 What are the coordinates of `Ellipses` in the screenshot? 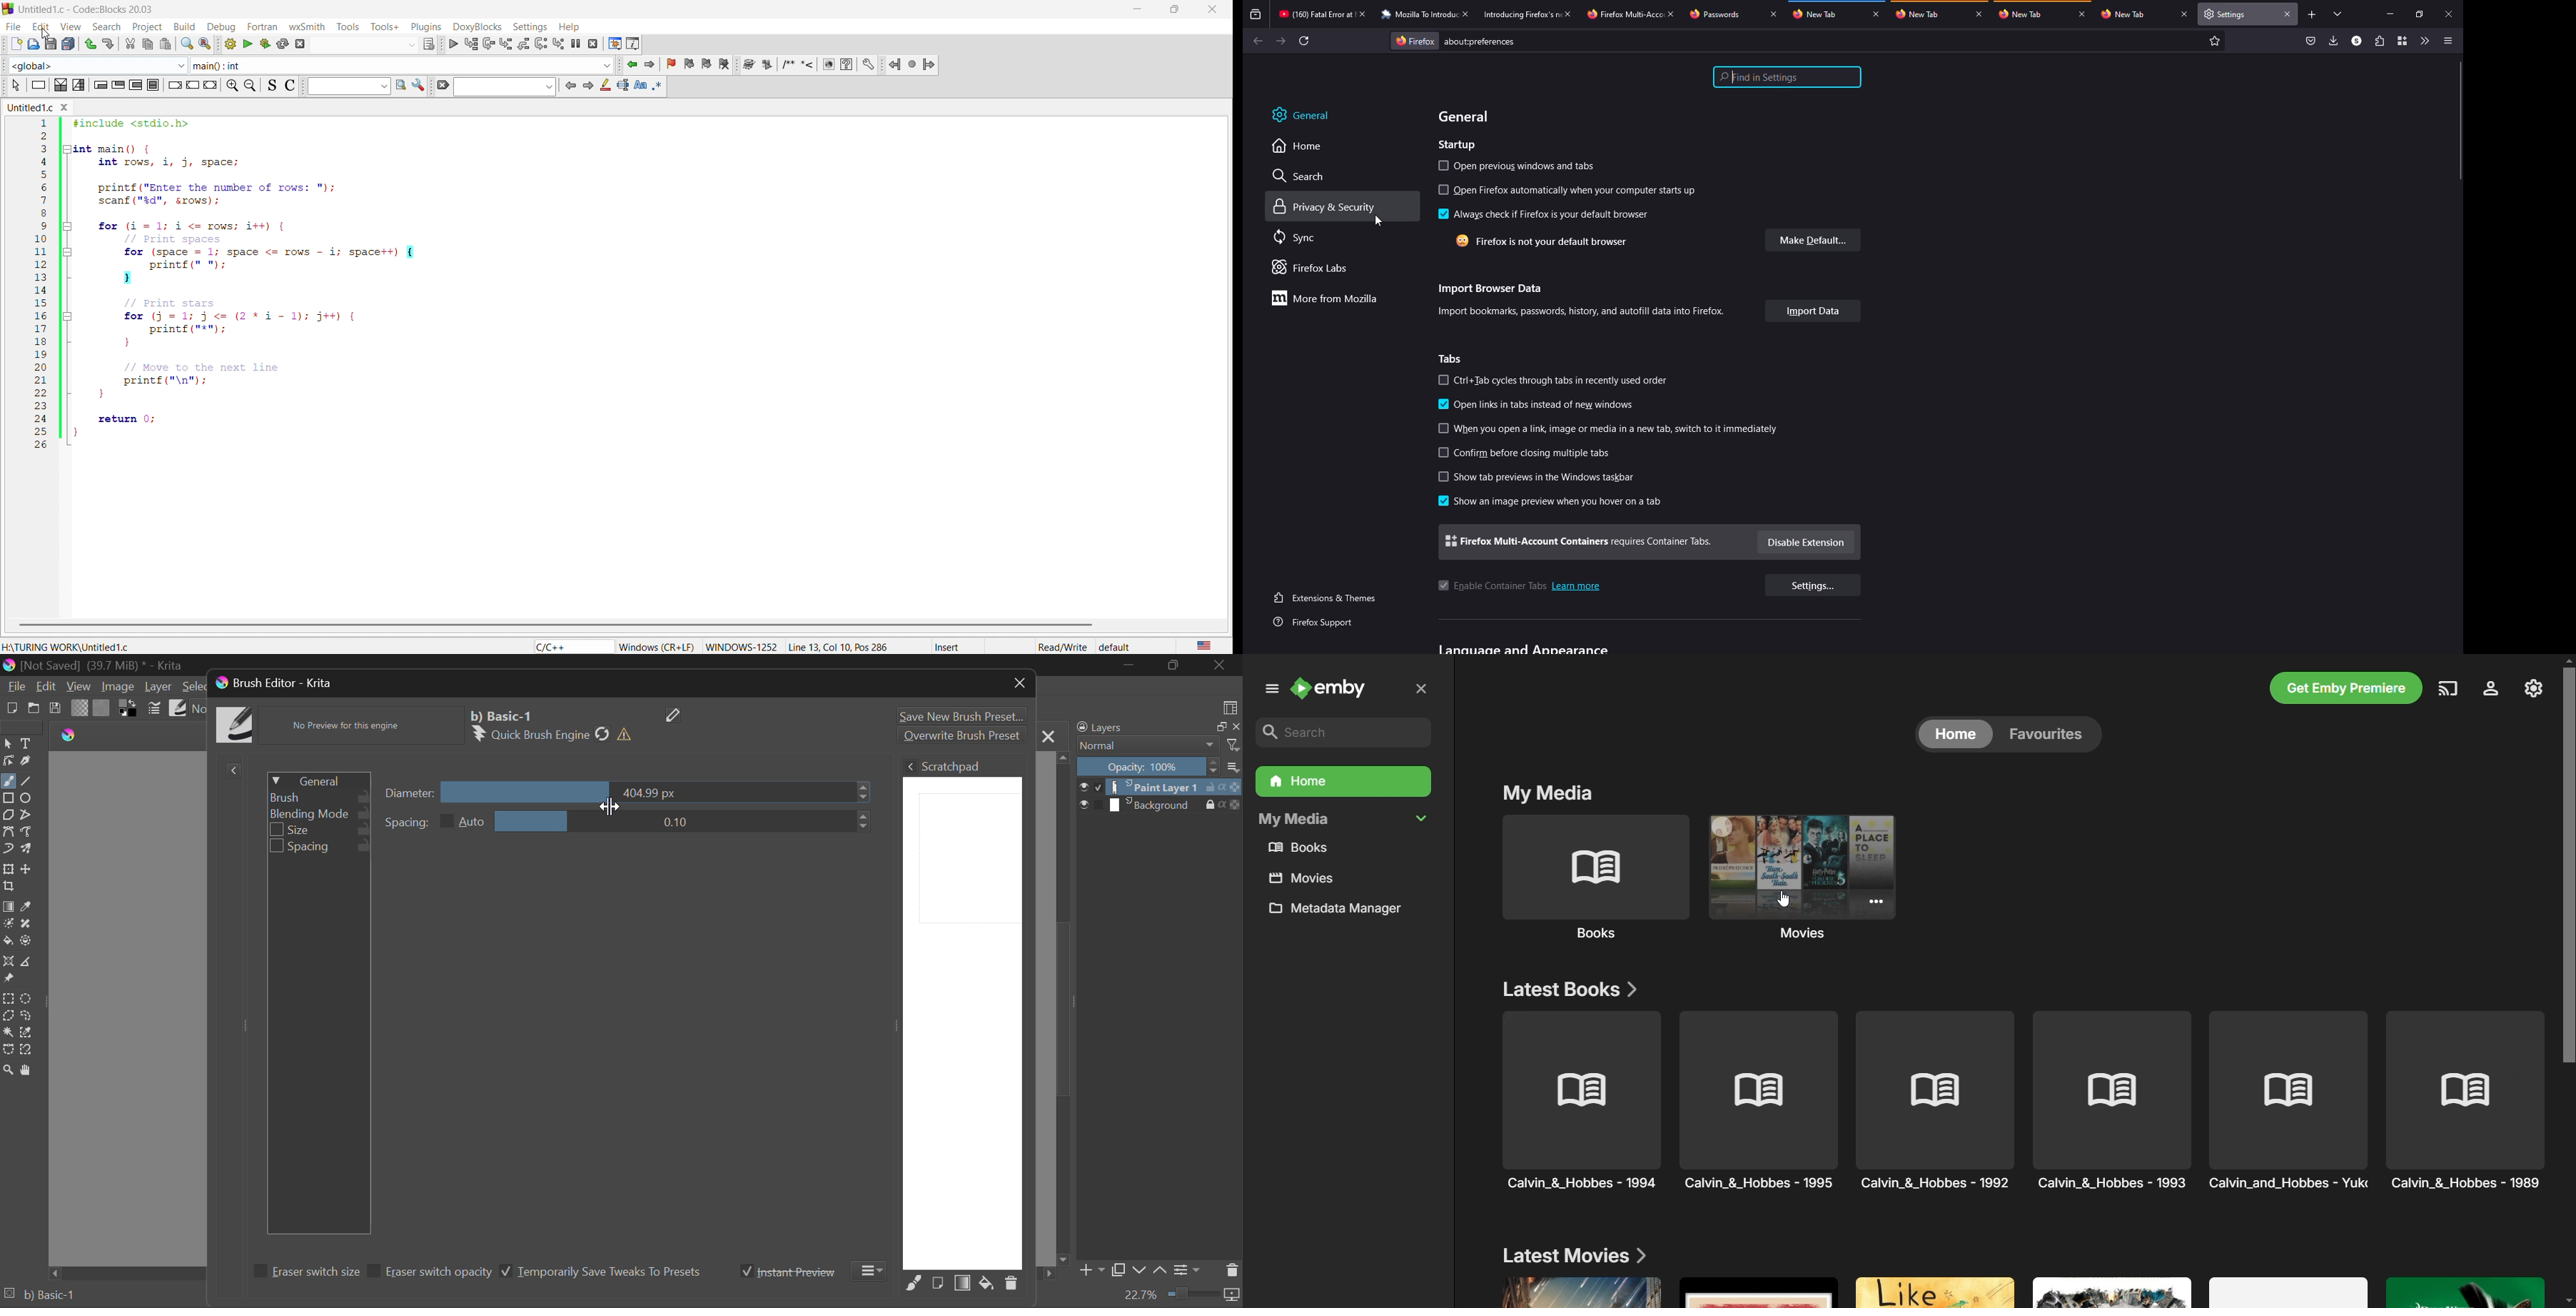 It's located at (28, 799).